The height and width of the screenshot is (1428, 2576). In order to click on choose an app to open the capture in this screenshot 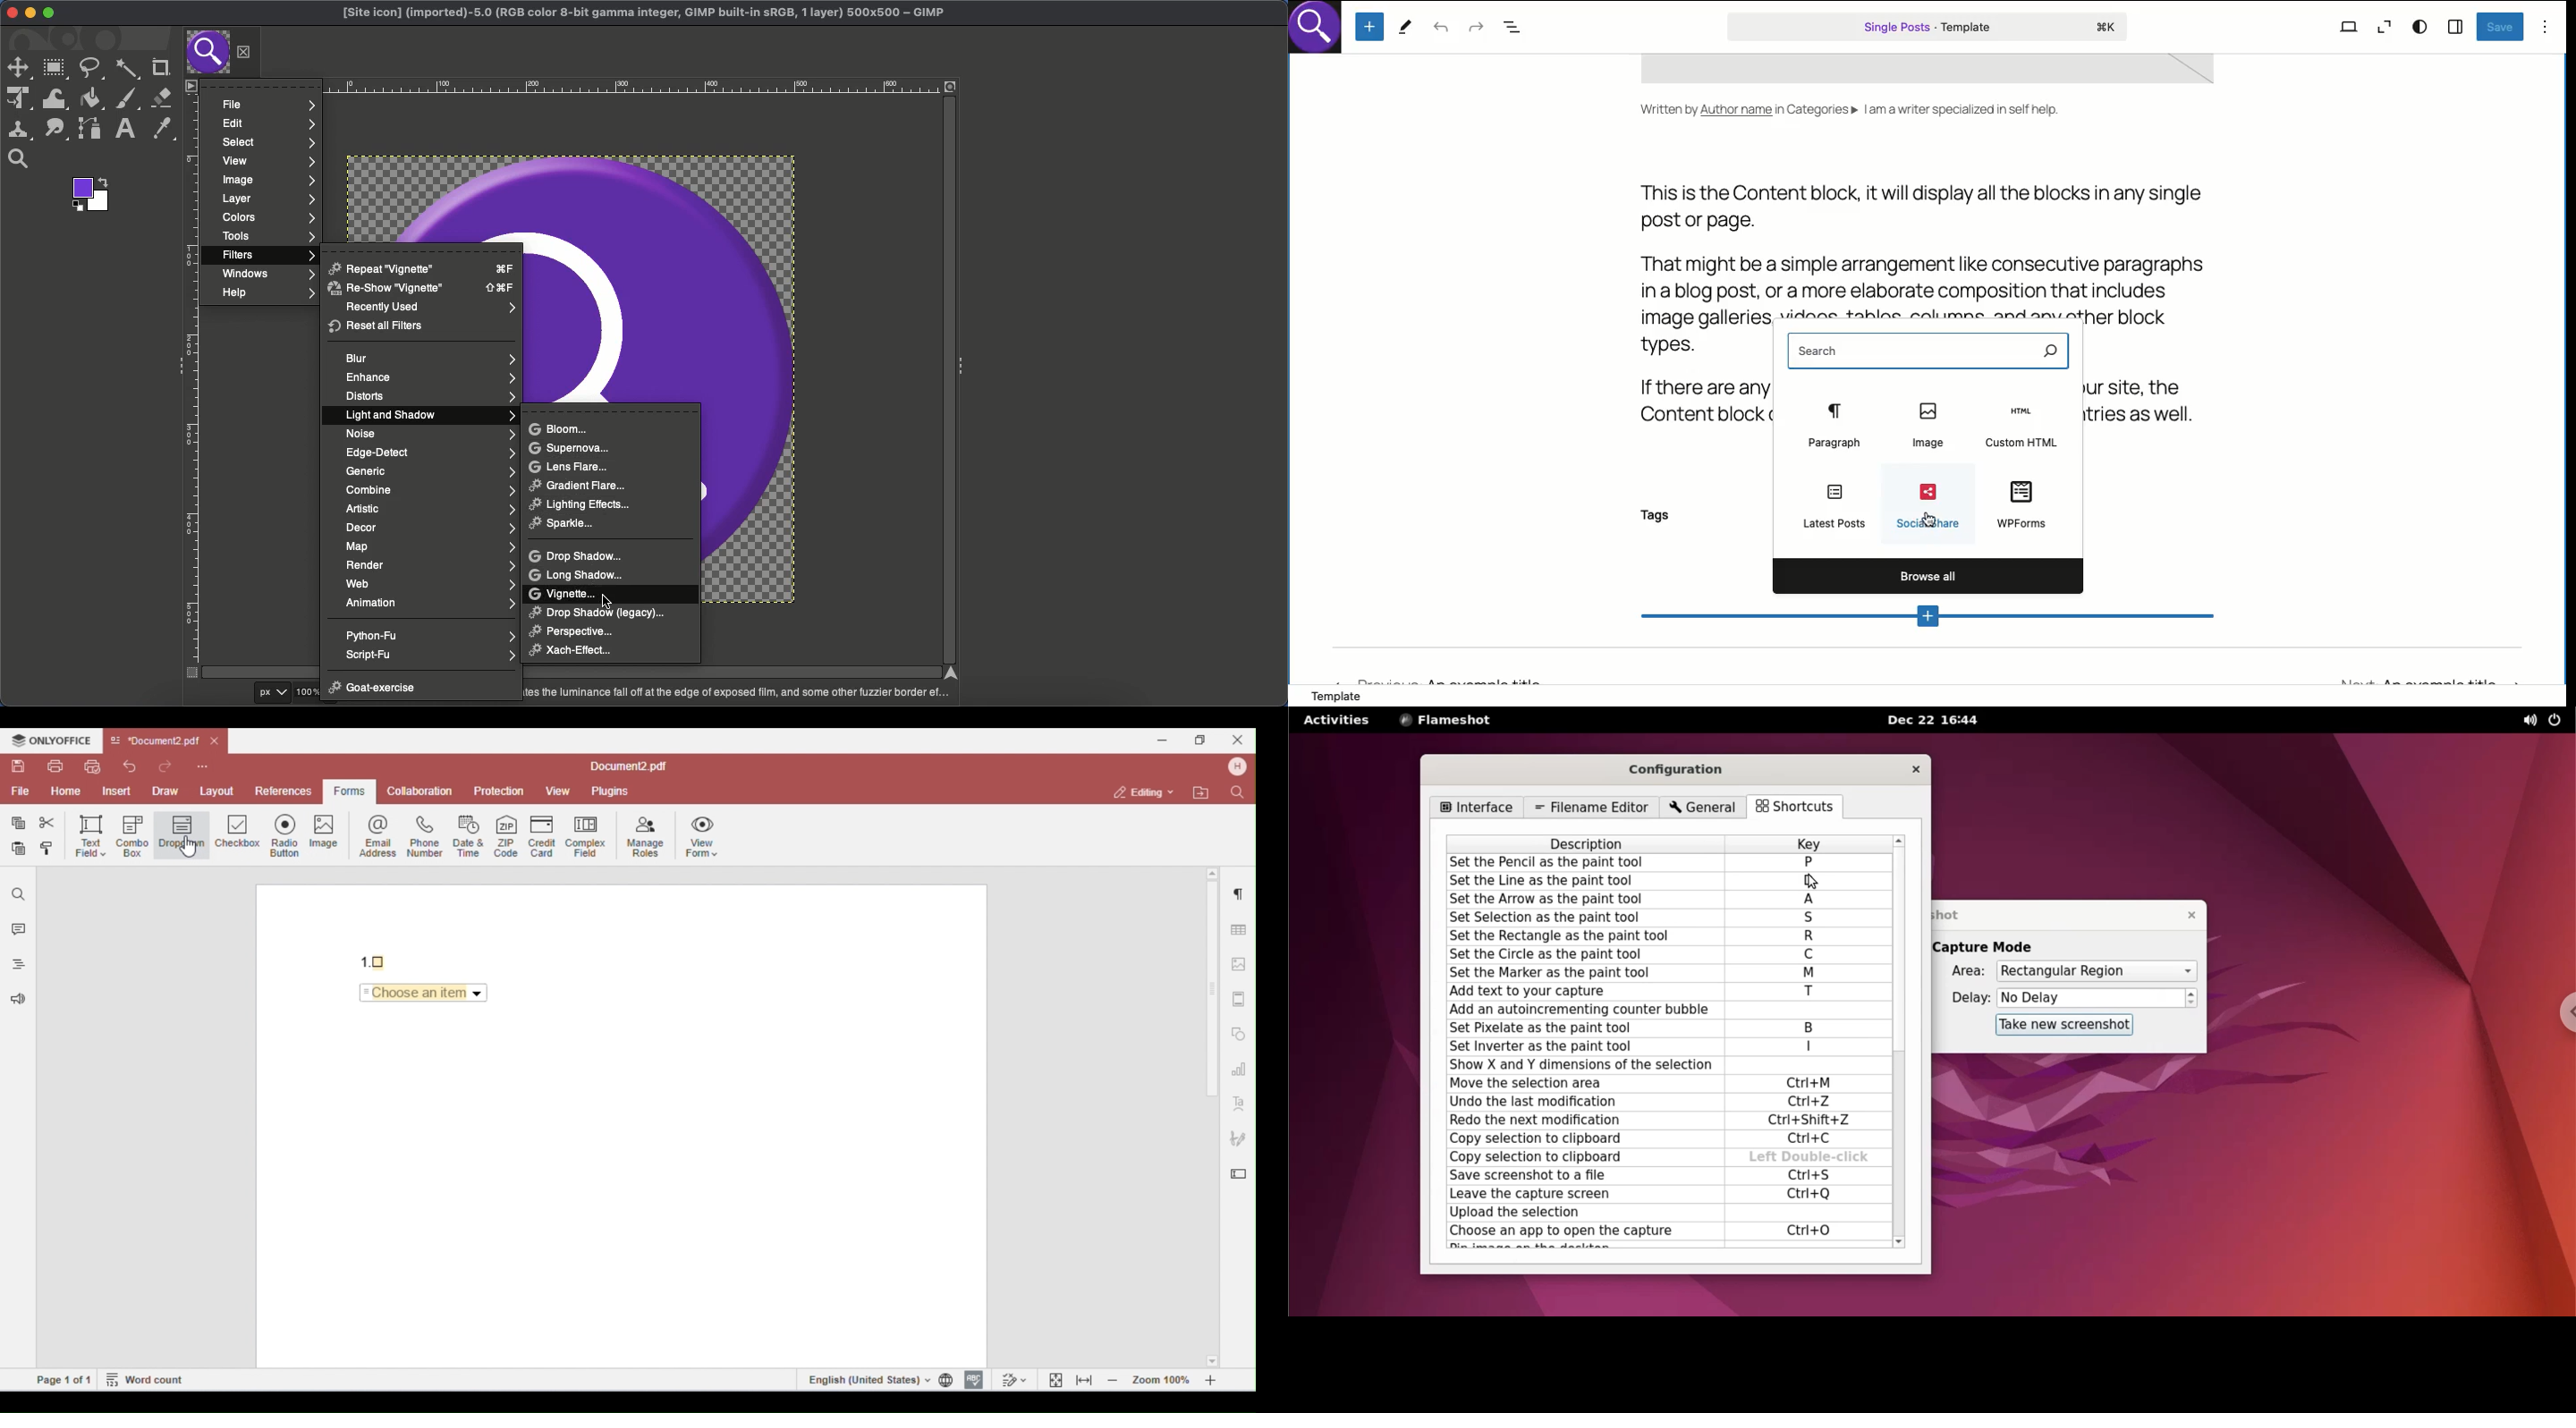, I will do `click(1580, 1232)`.